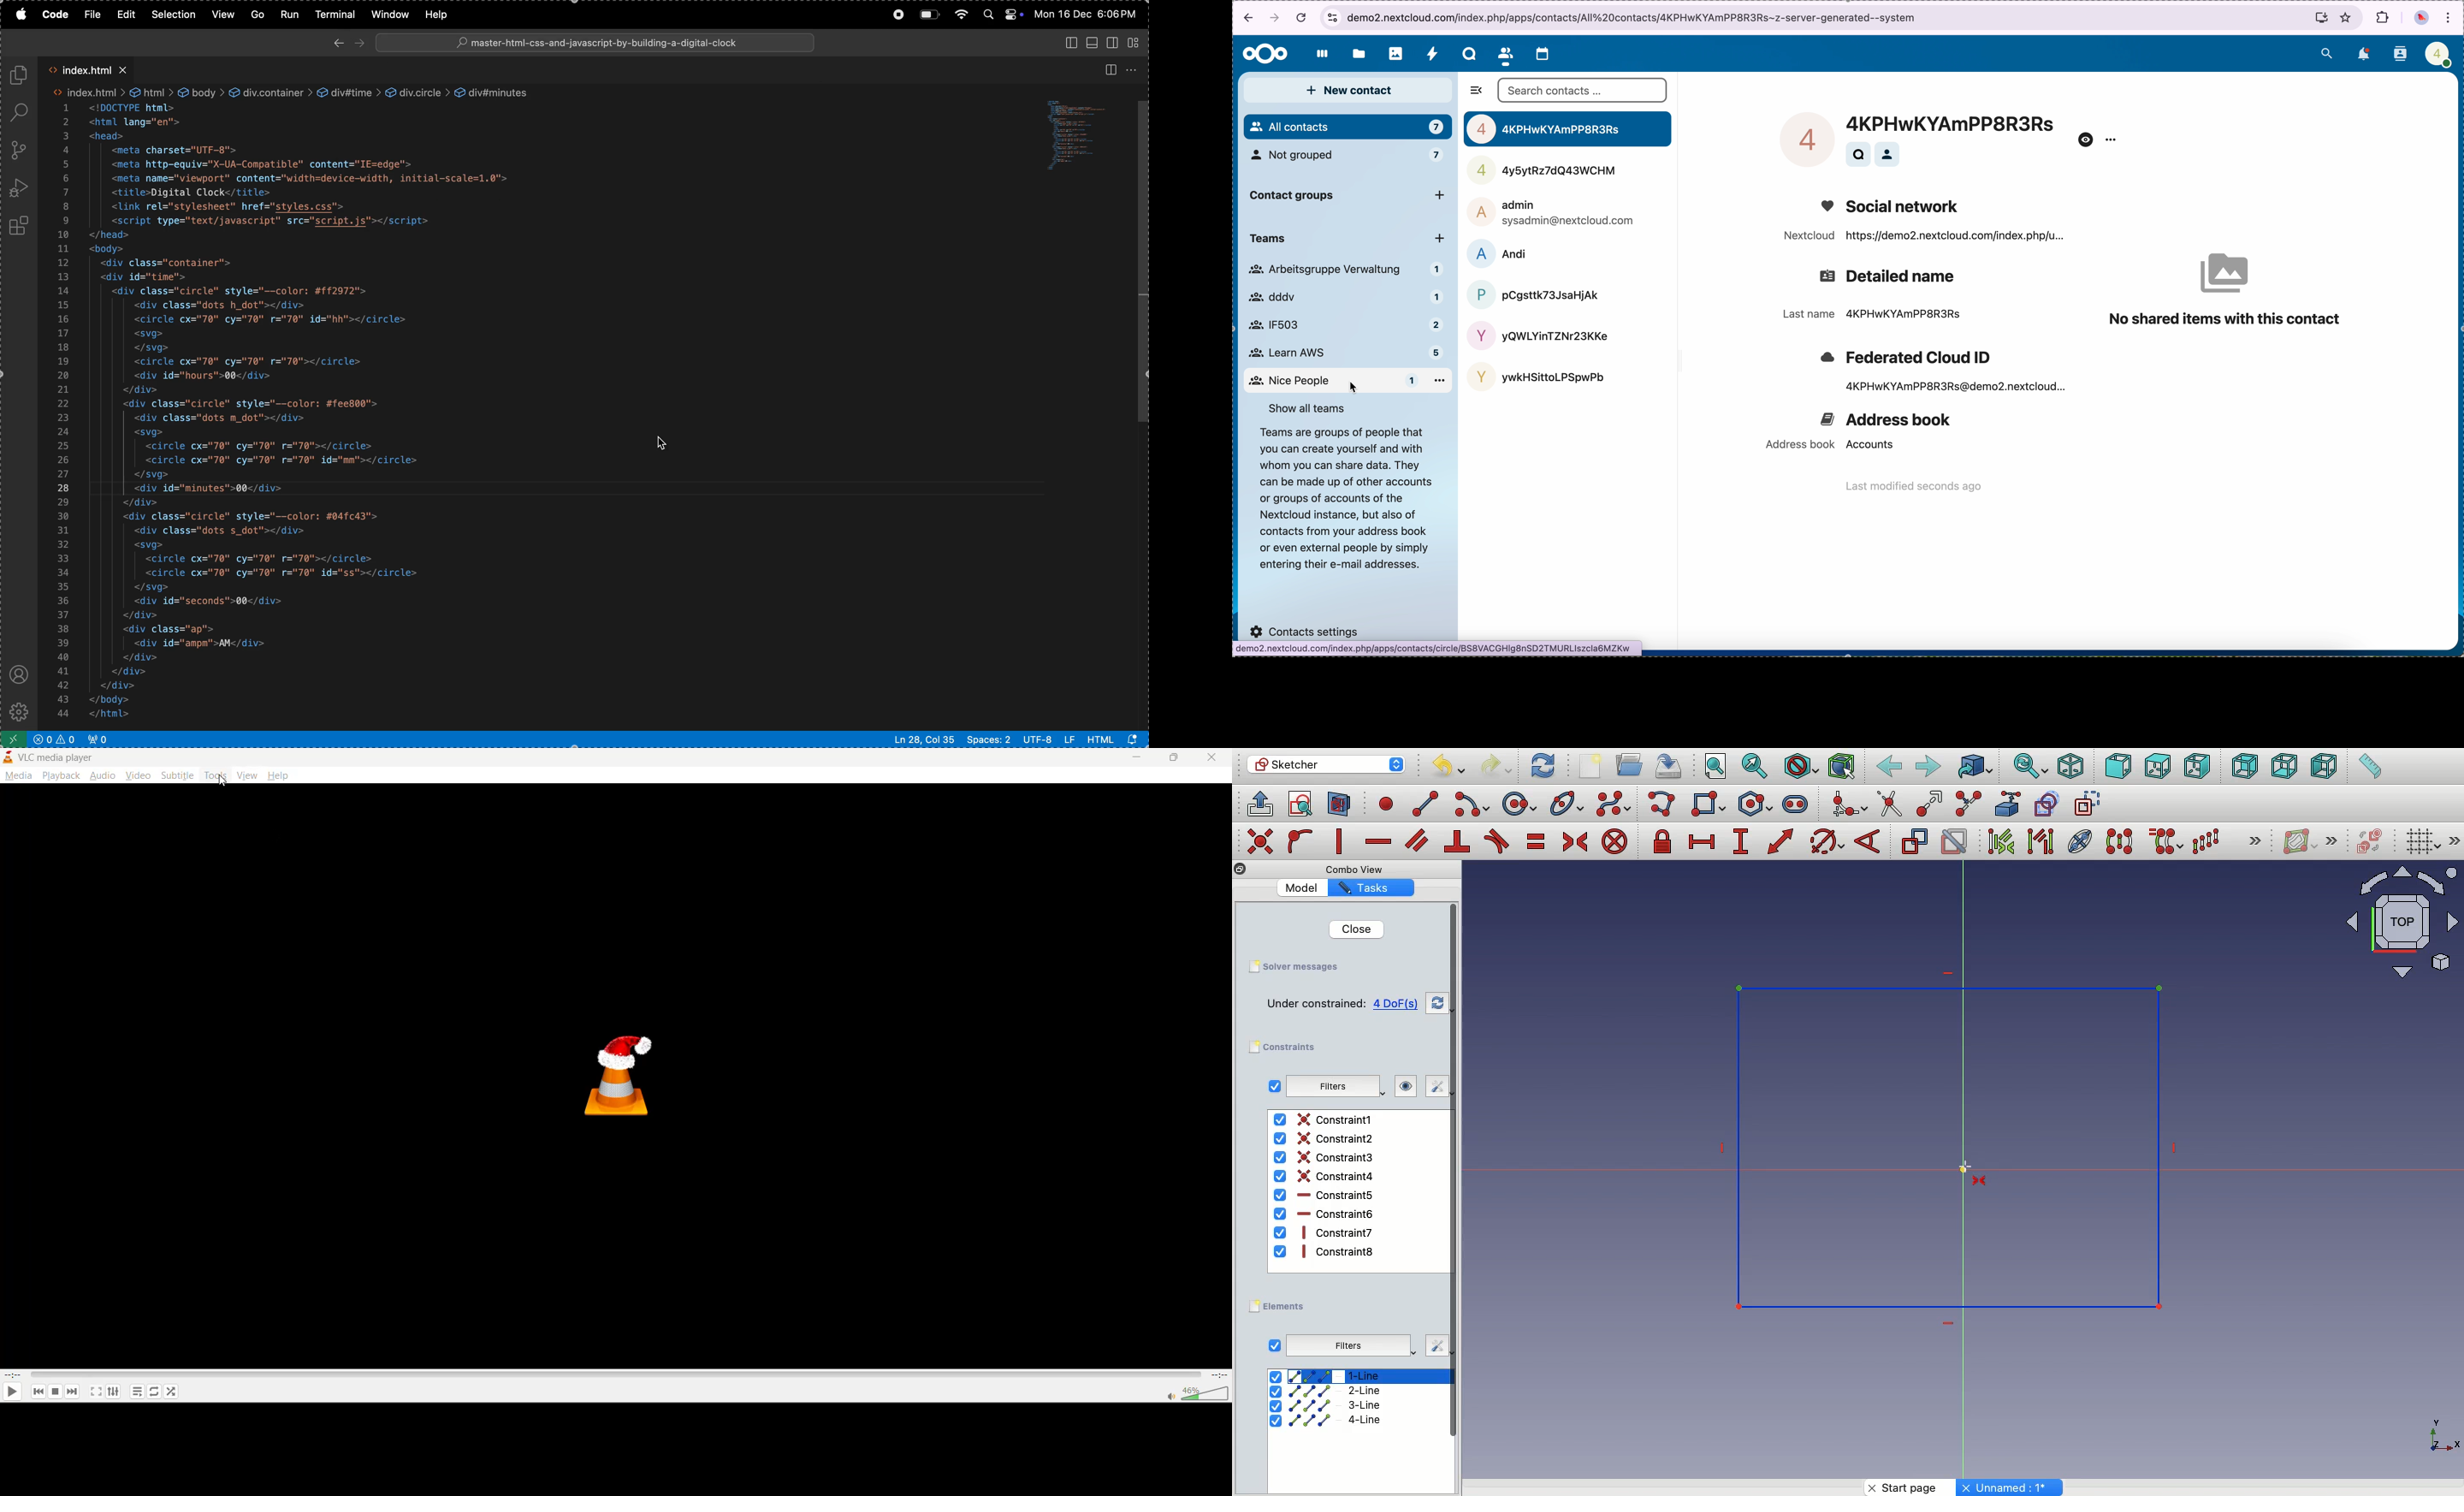  I want to click on tools, so click(216, 776).